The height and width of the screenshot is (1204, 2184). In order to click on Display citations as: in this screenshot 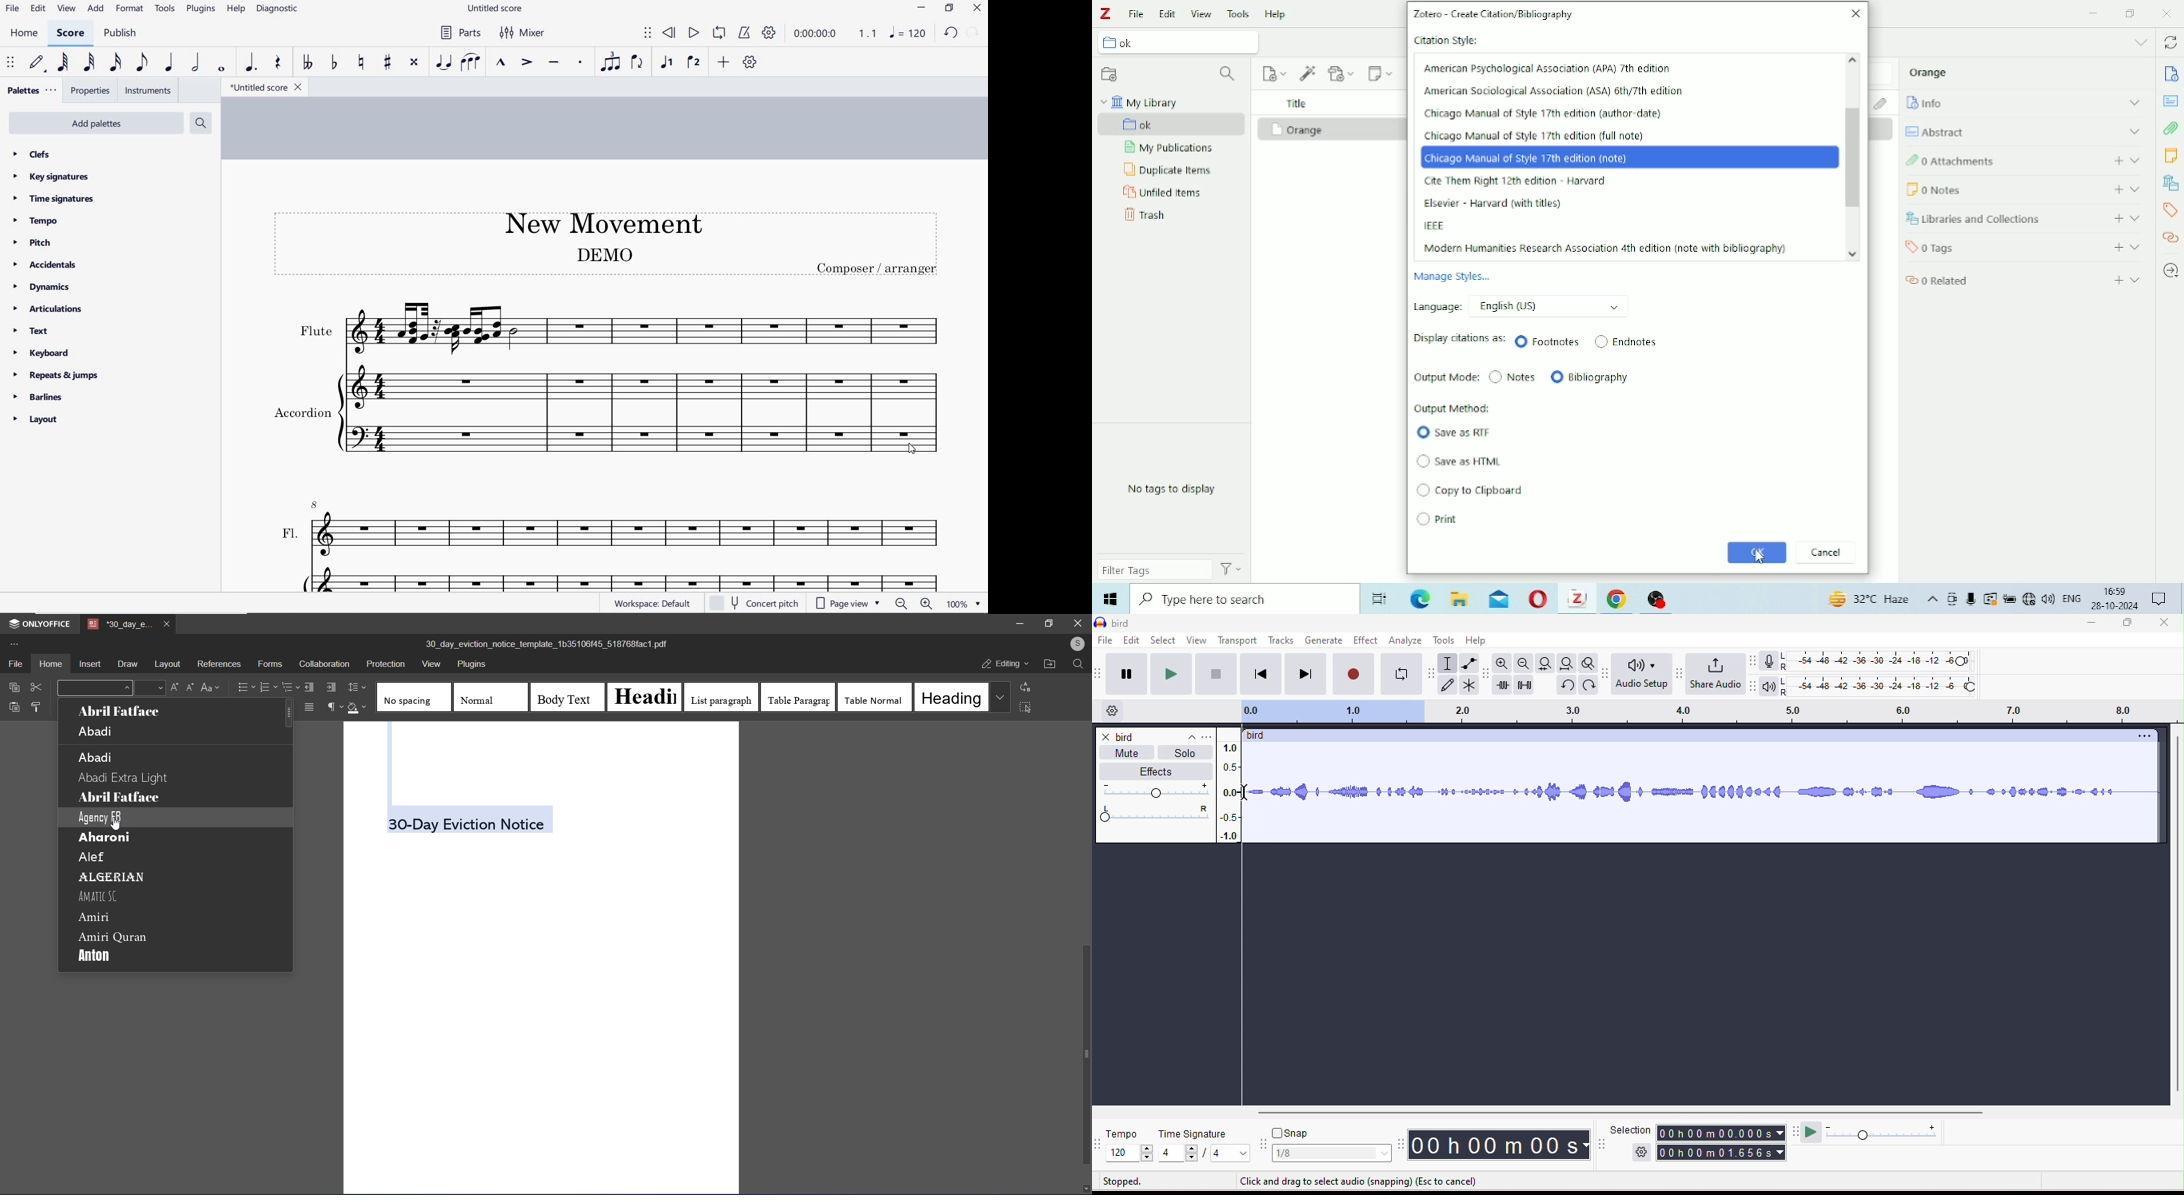, I will do `click(1461, 340)`.